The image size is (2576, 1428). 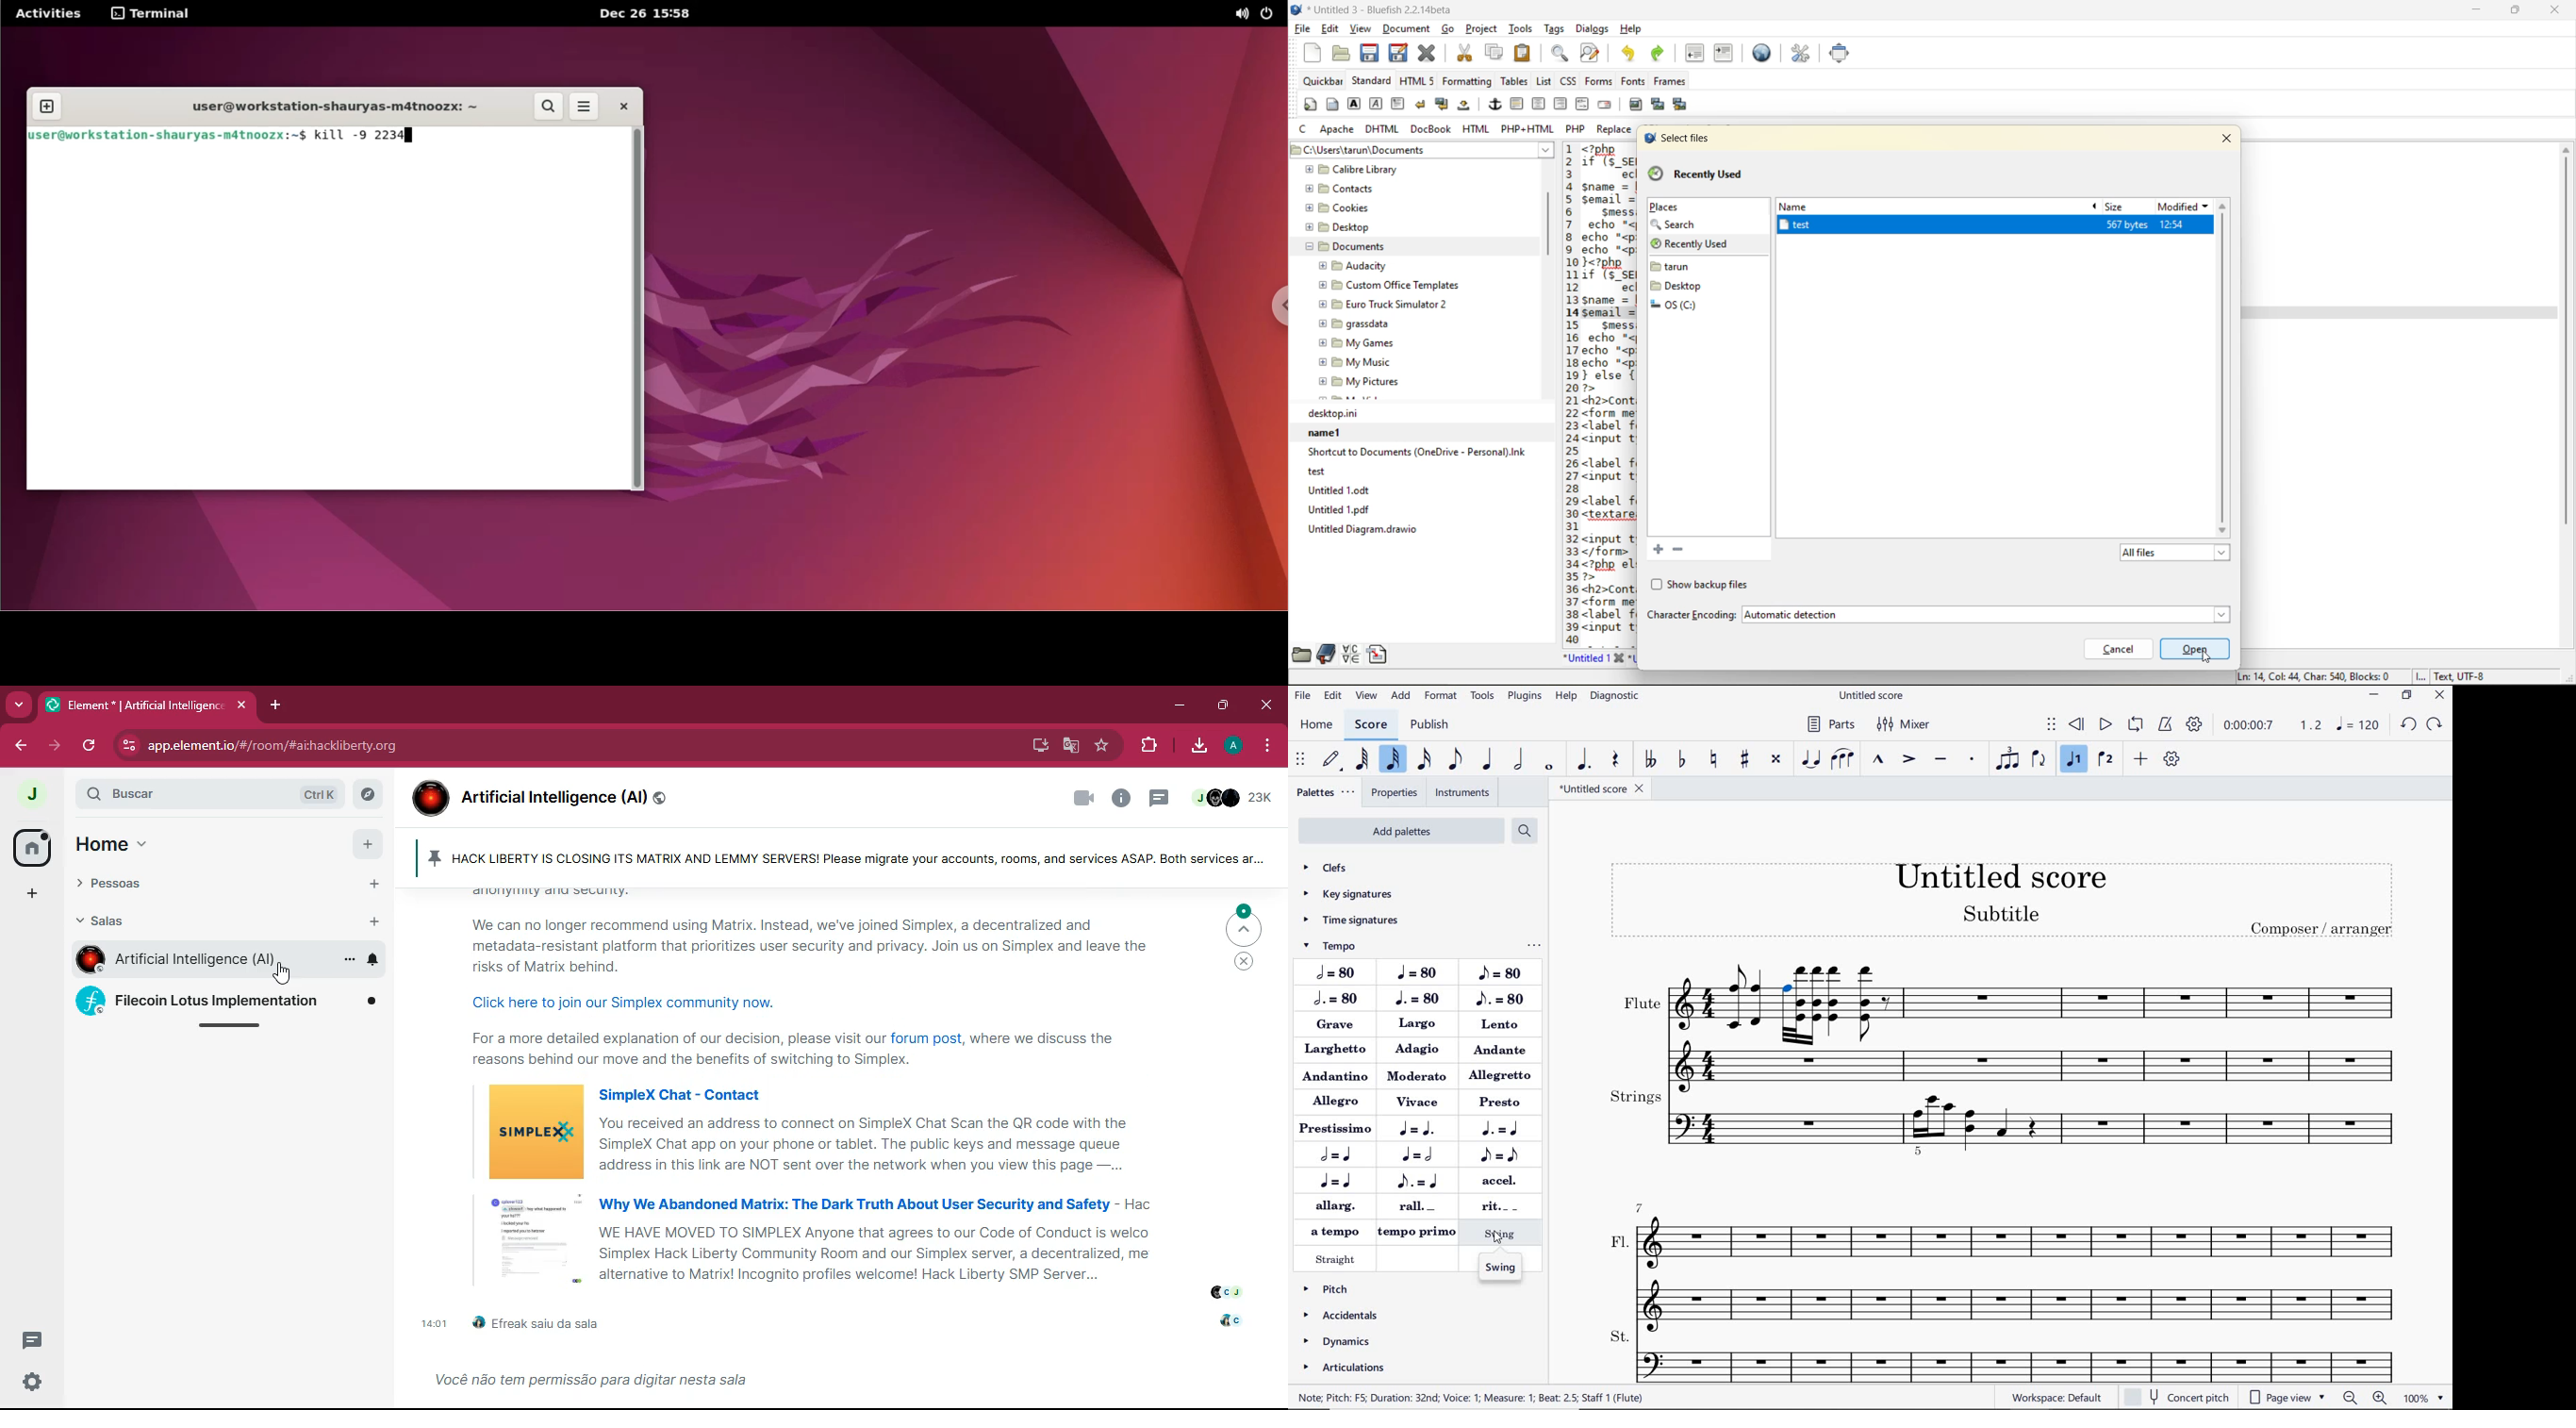 I want to click on A TEMPO, so click(x=1332, y=1230).